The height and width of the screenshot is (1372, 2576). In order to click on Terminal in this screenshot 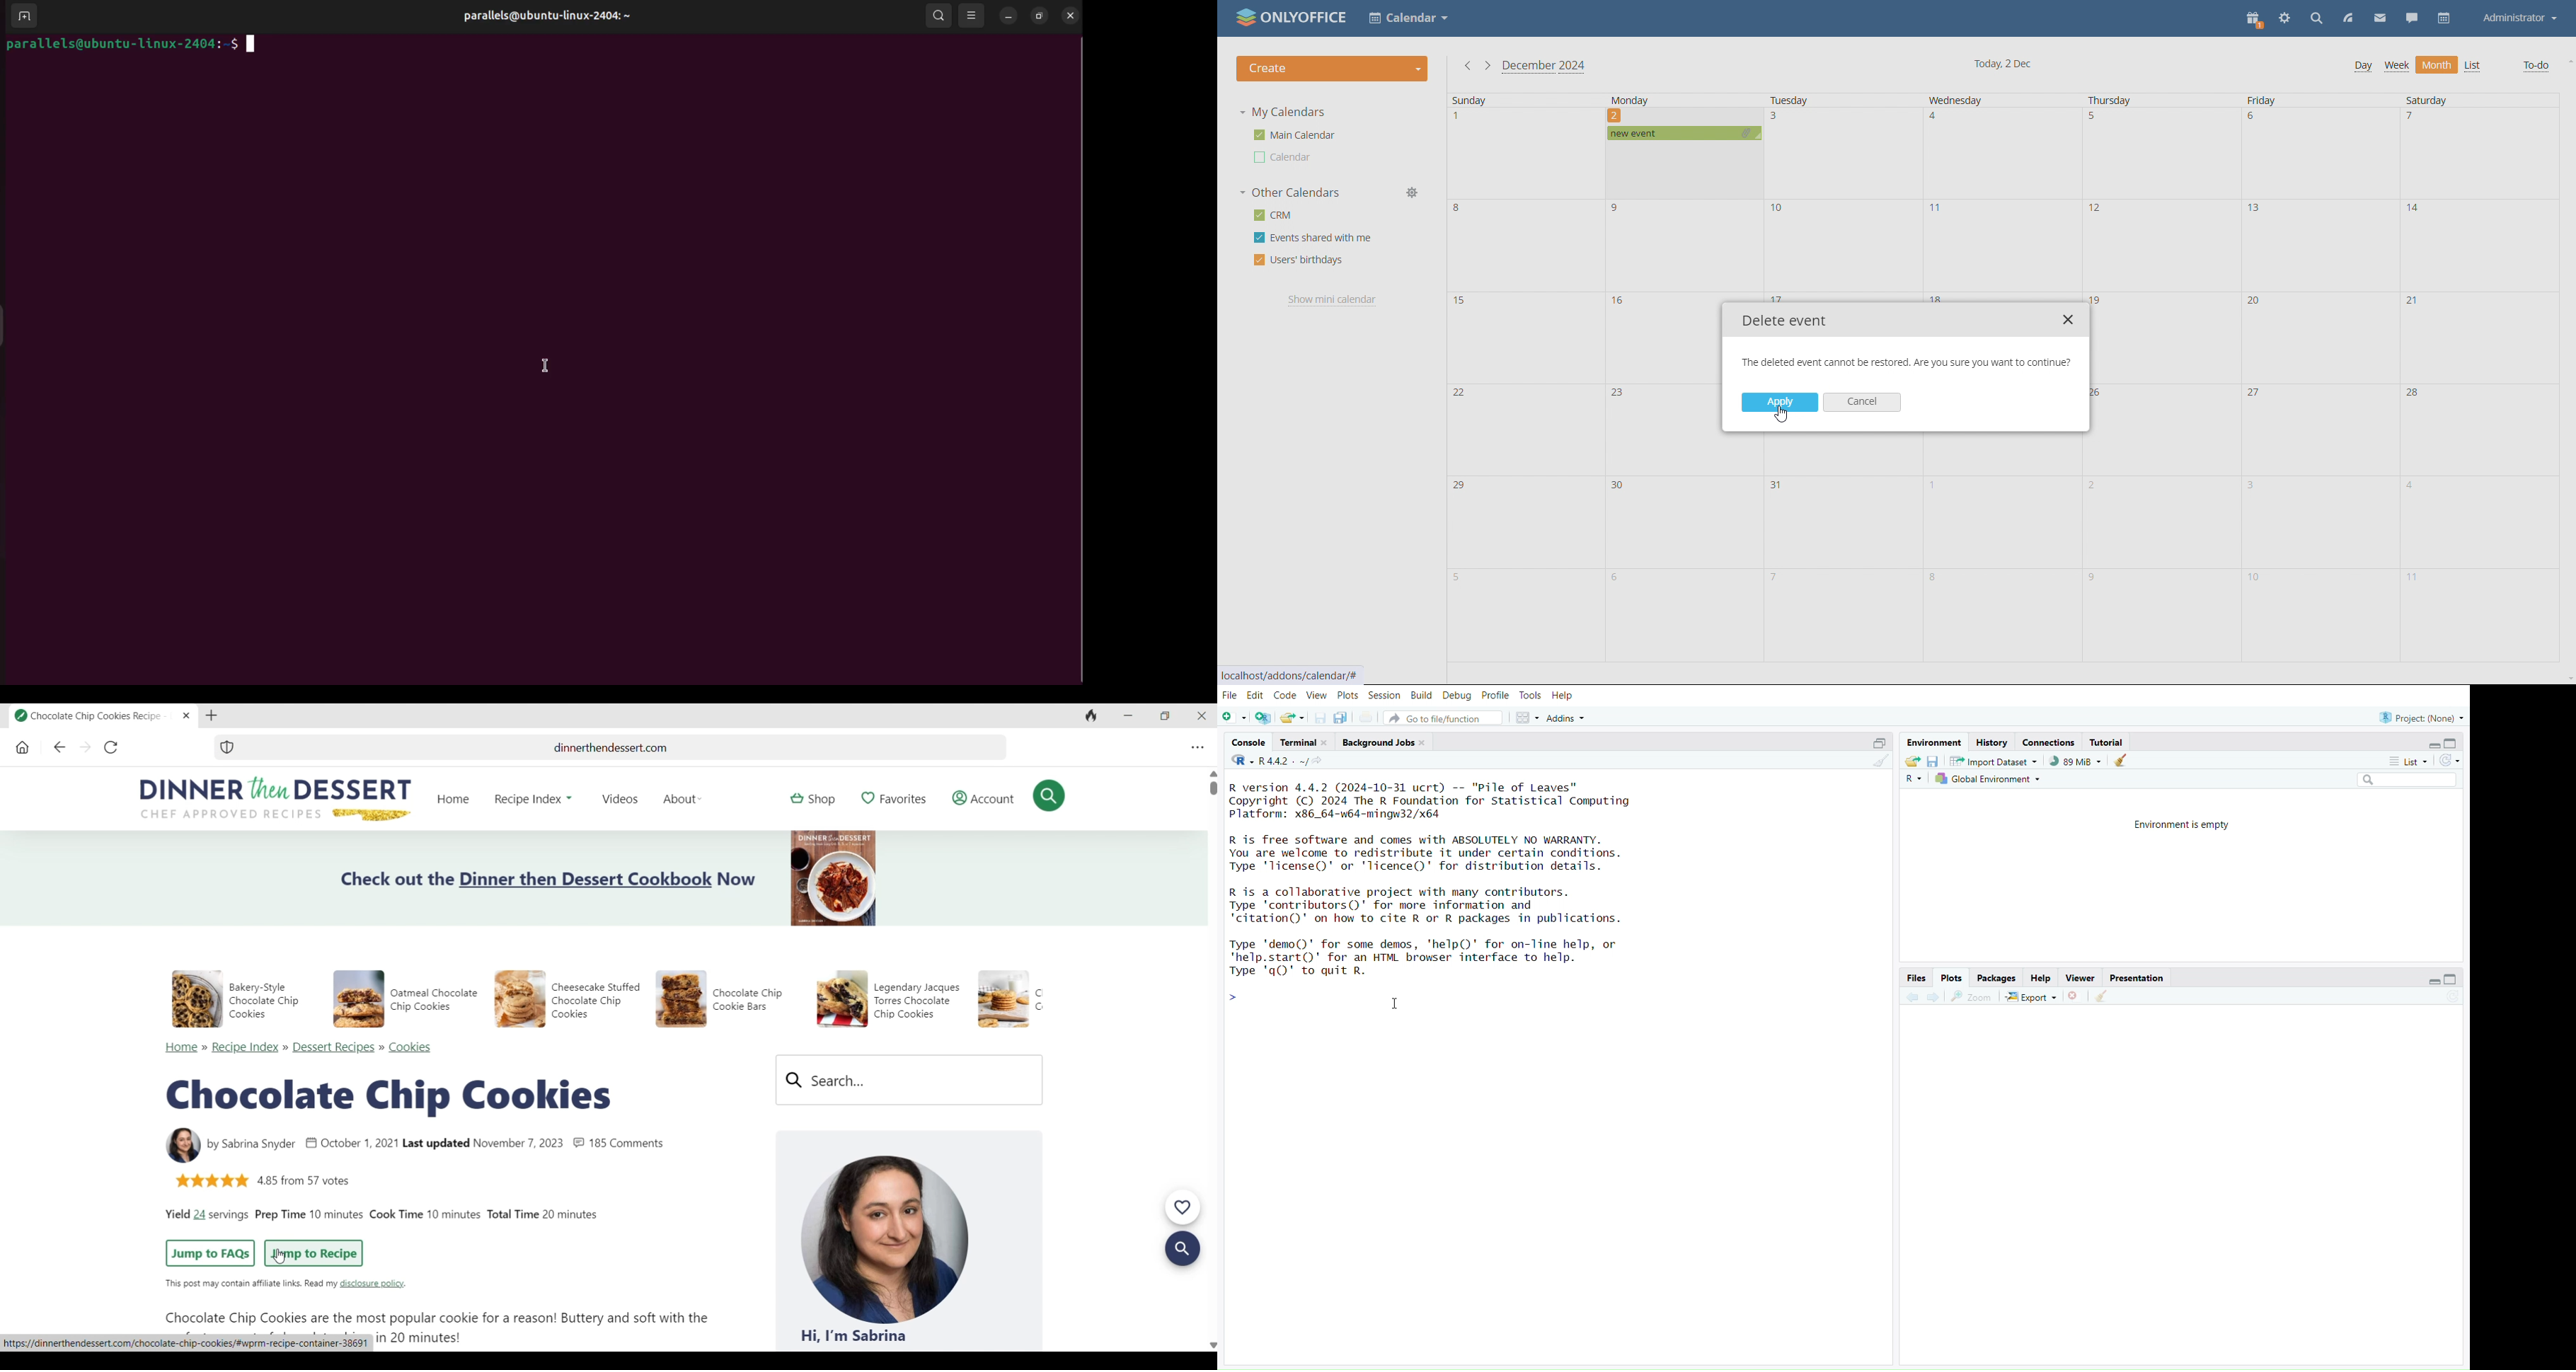, I will do `click(1301, 741)`.